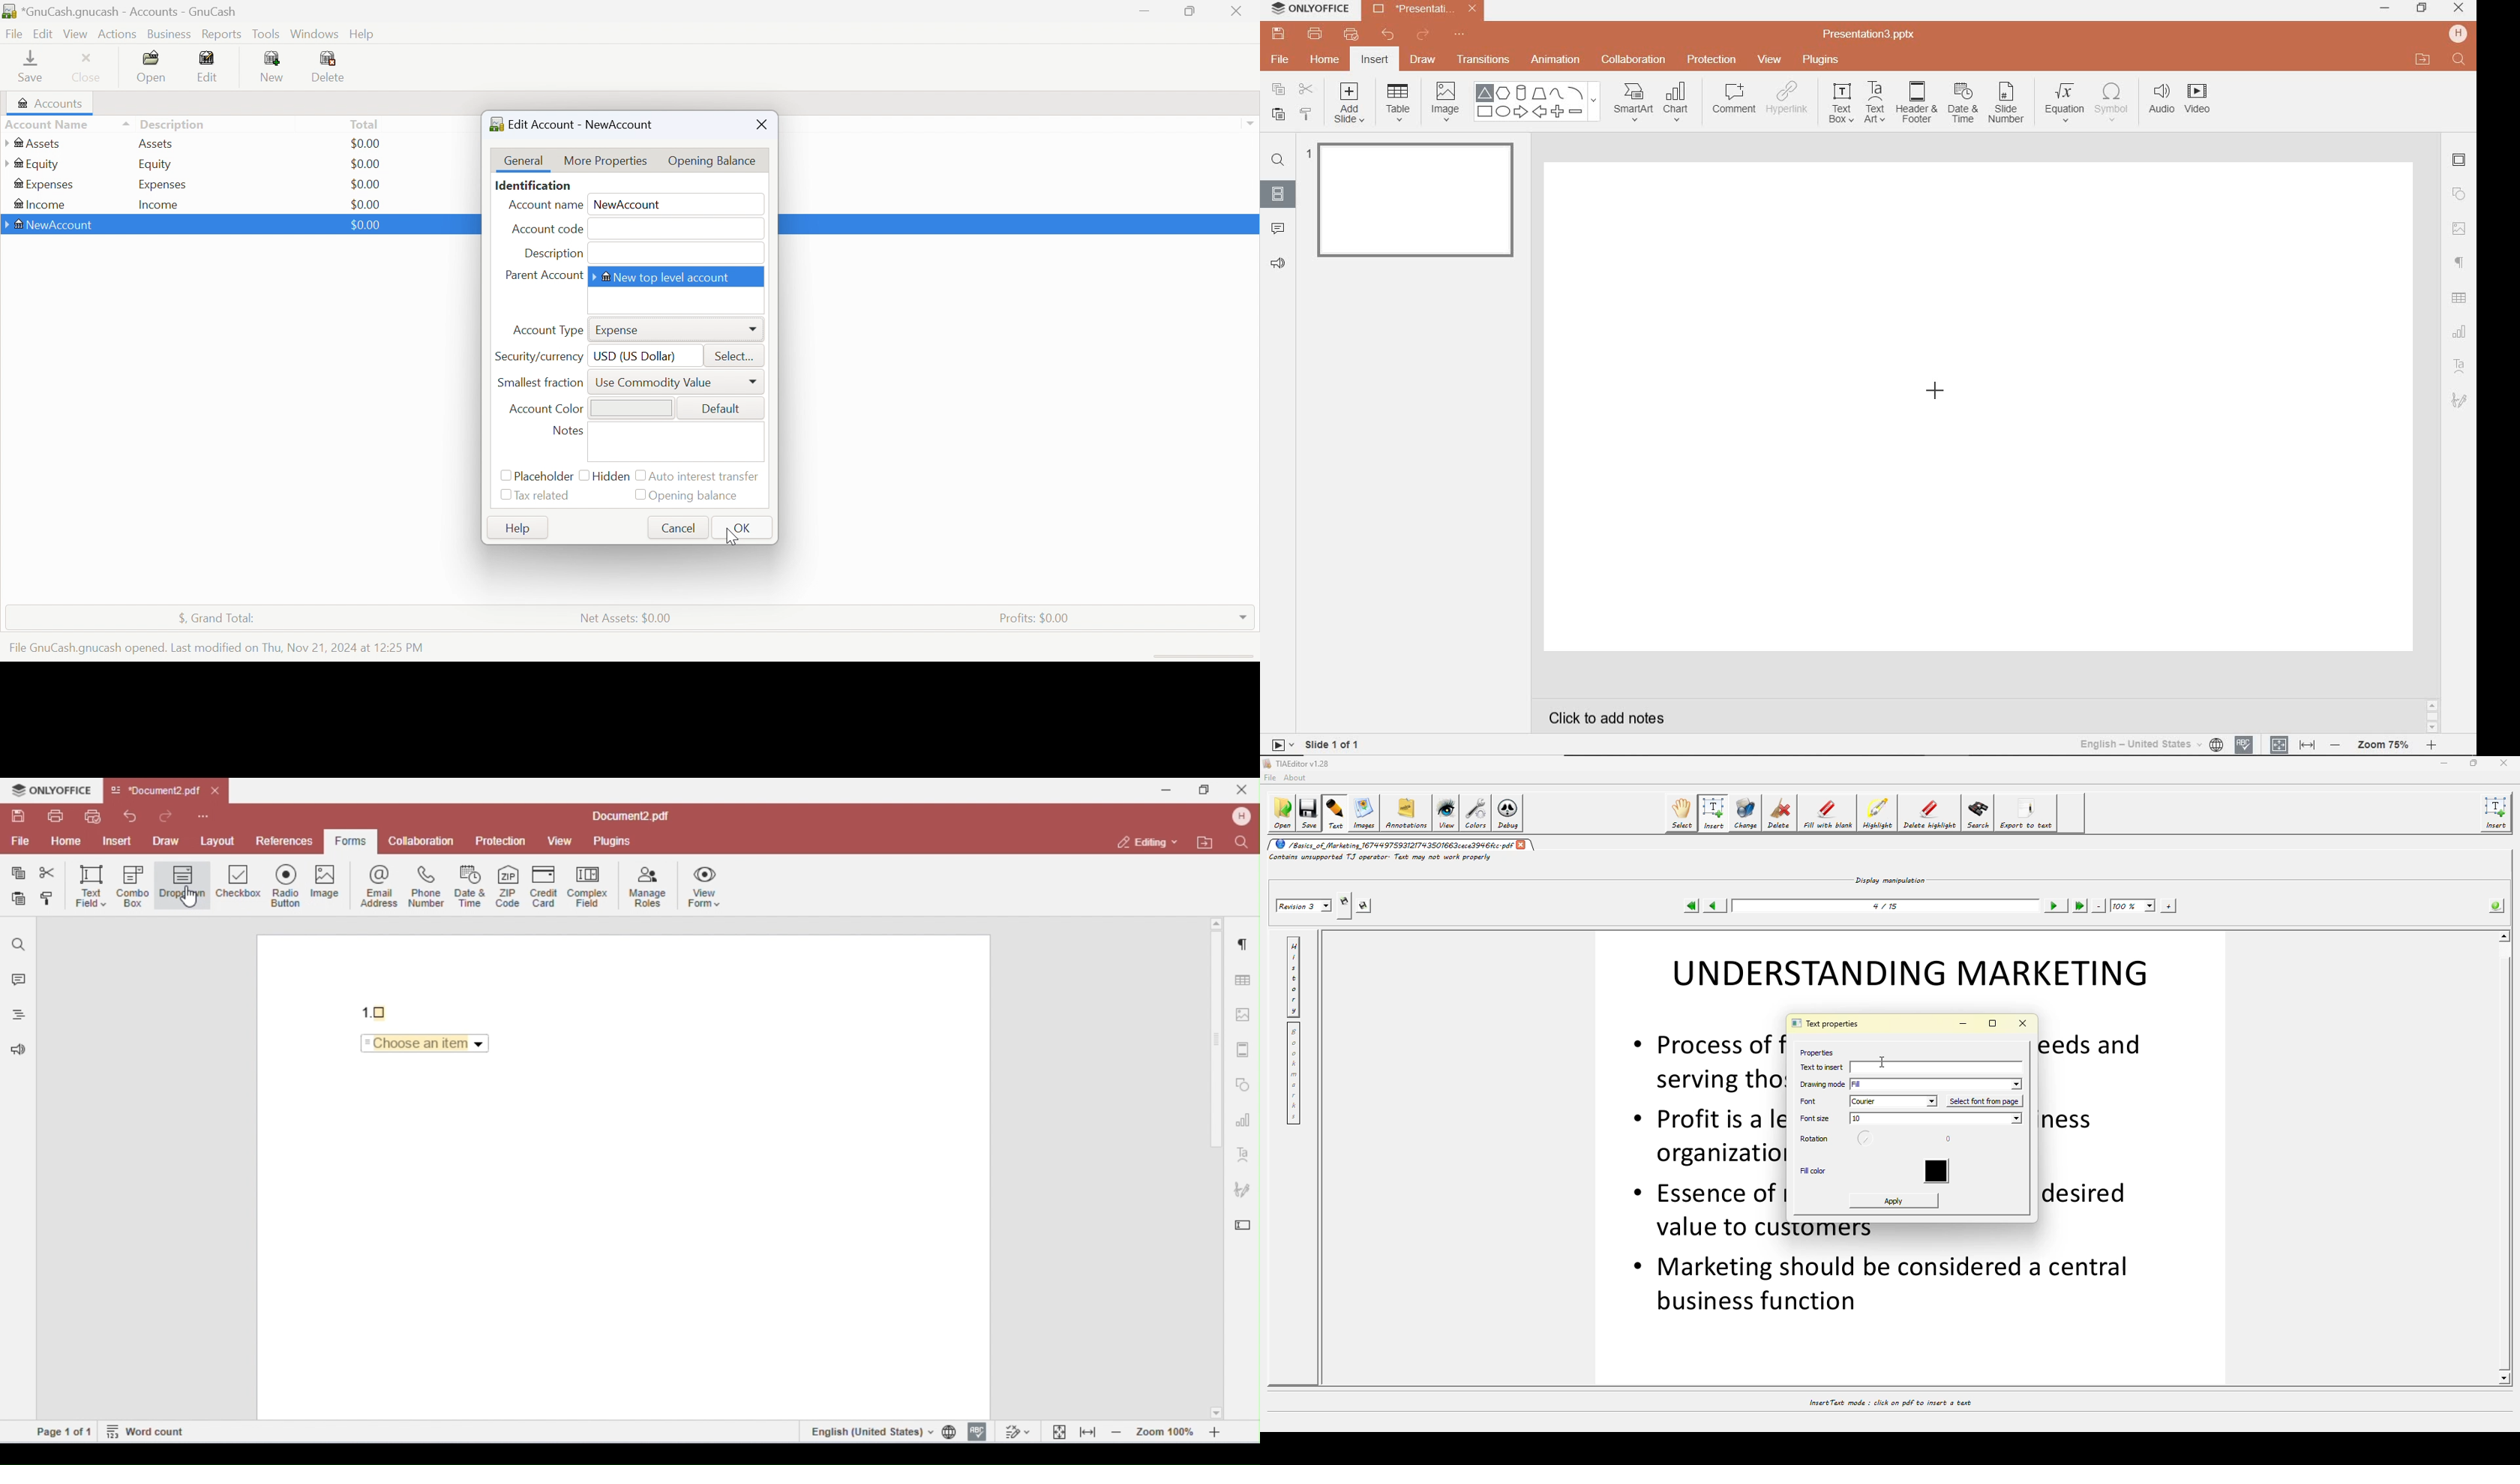 This screenshot has width=2520, height=1484. Describe the element at coordinates (365, 184) in the screenshot. I see `$0.00` at that location.